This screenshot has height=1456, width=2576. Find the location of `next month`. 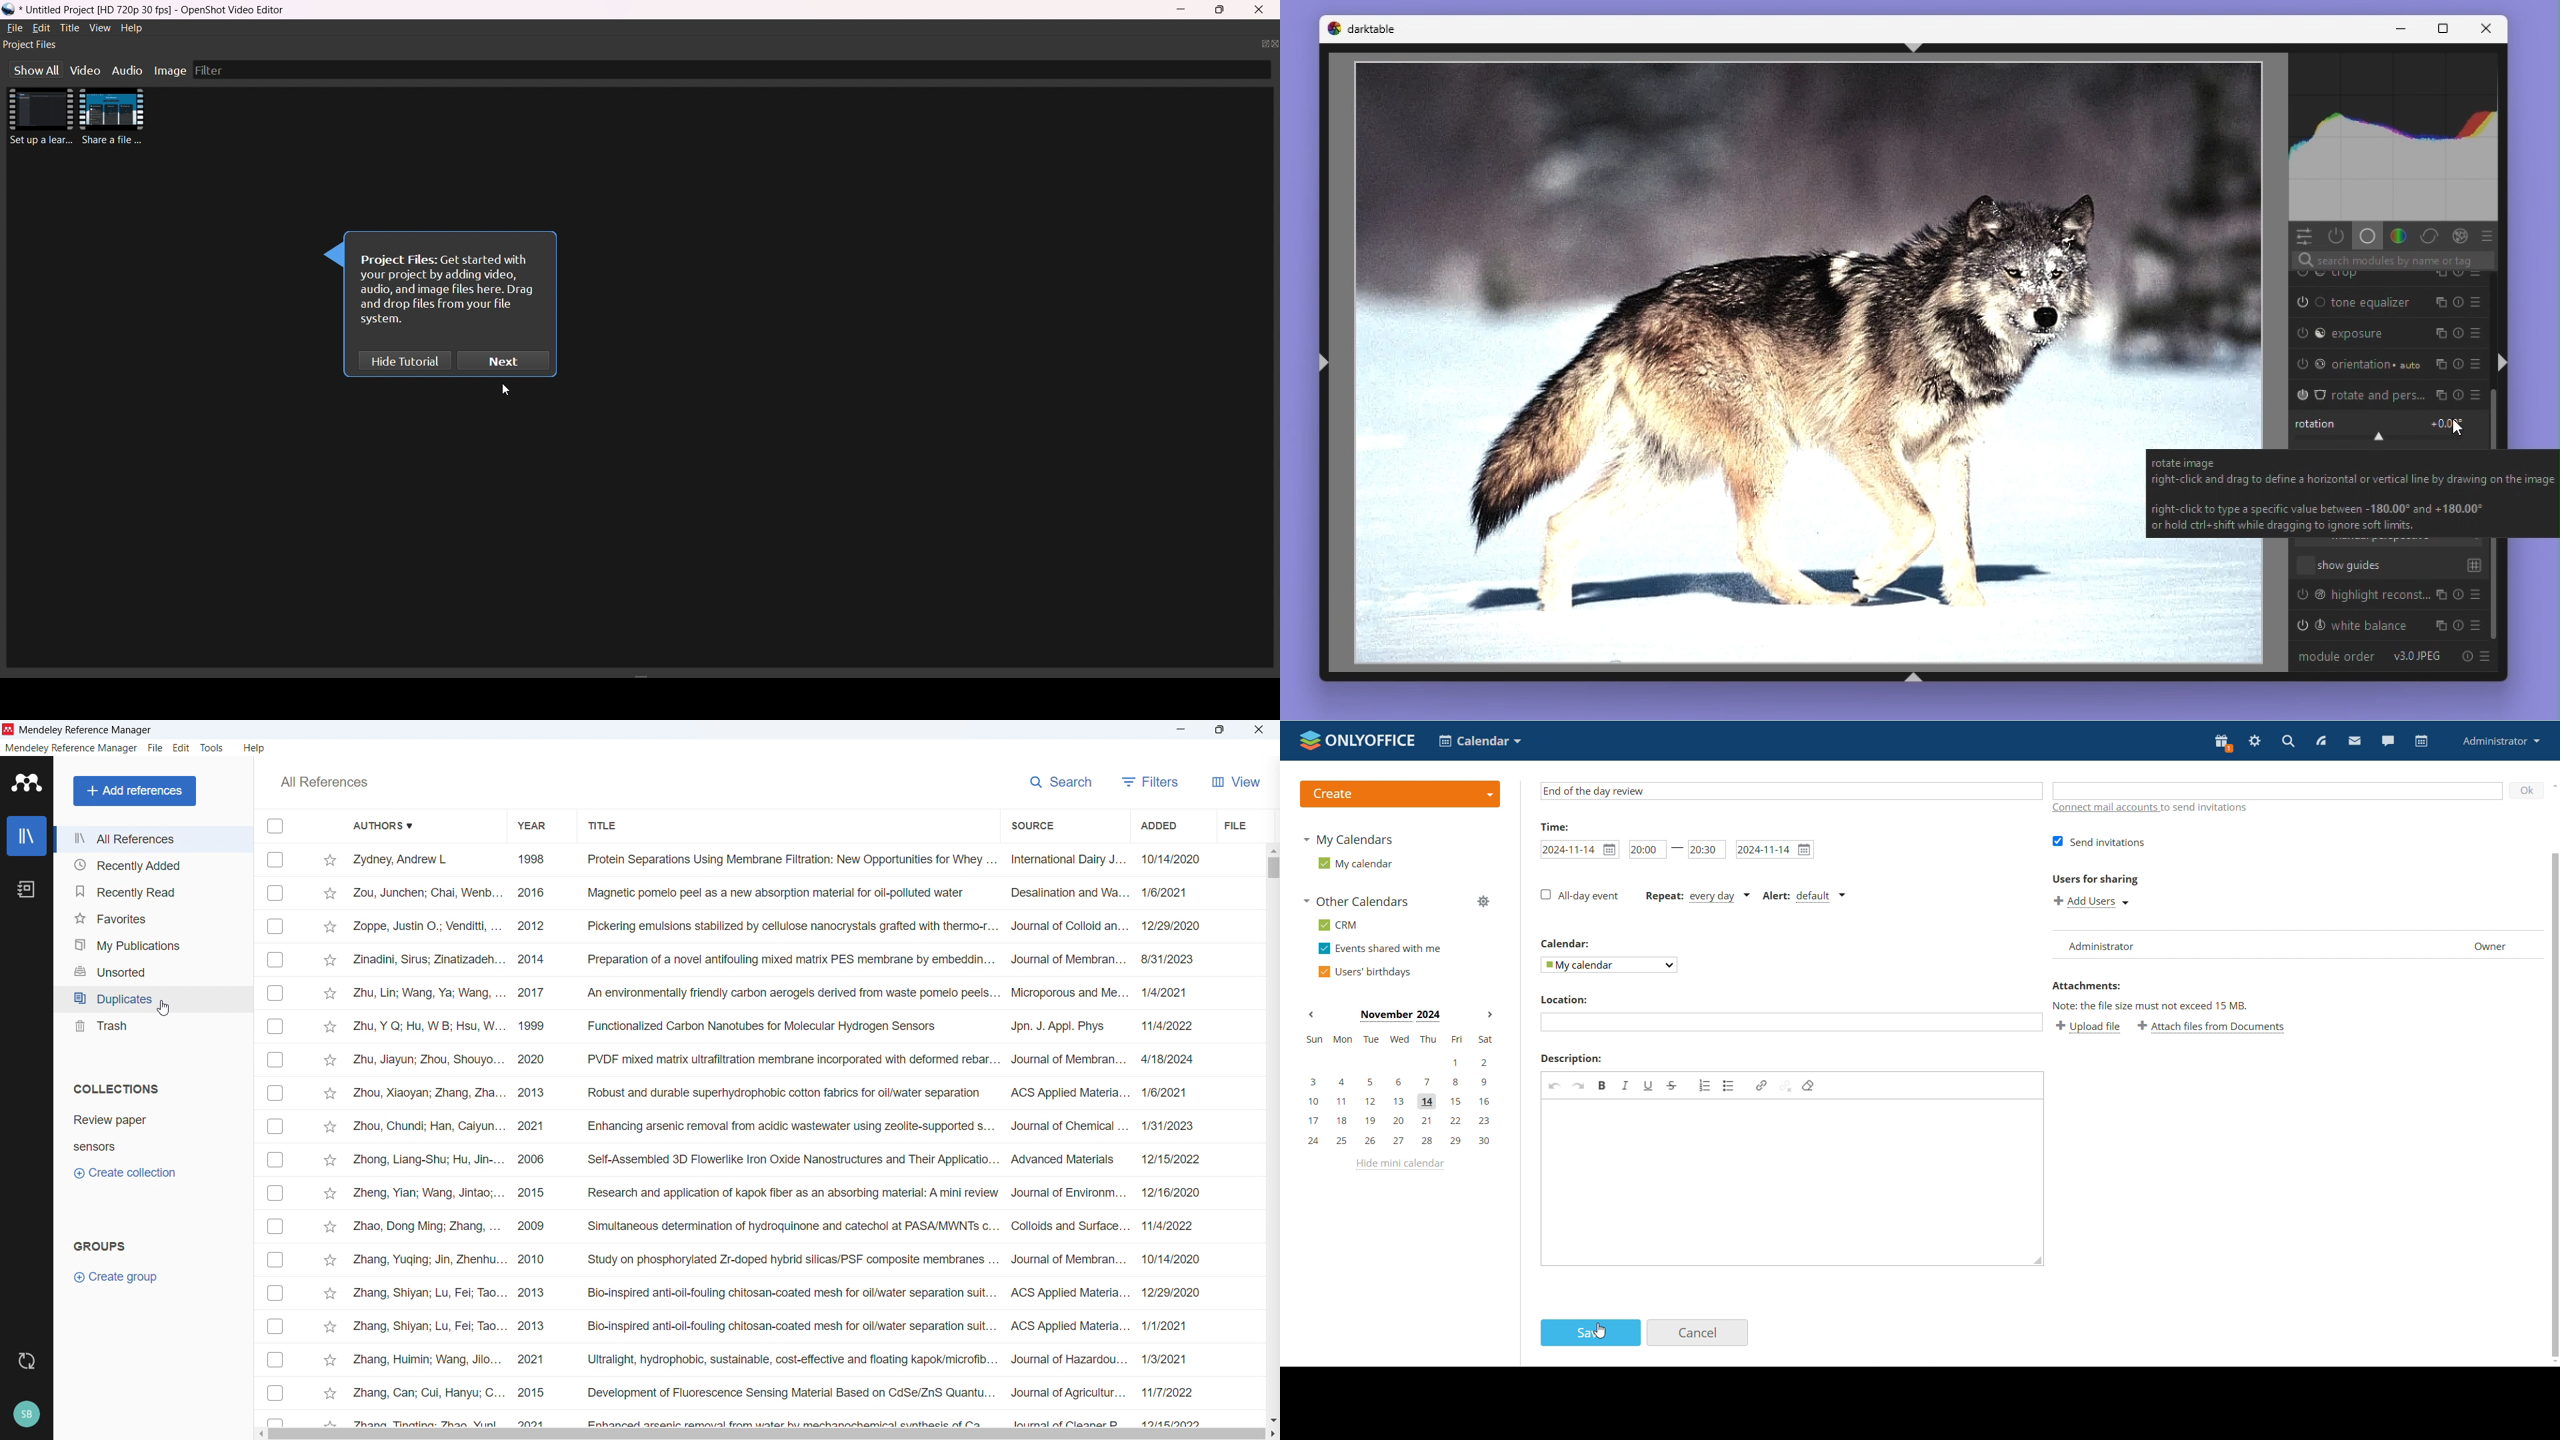

next month is located at coordinates (1490, 1015).